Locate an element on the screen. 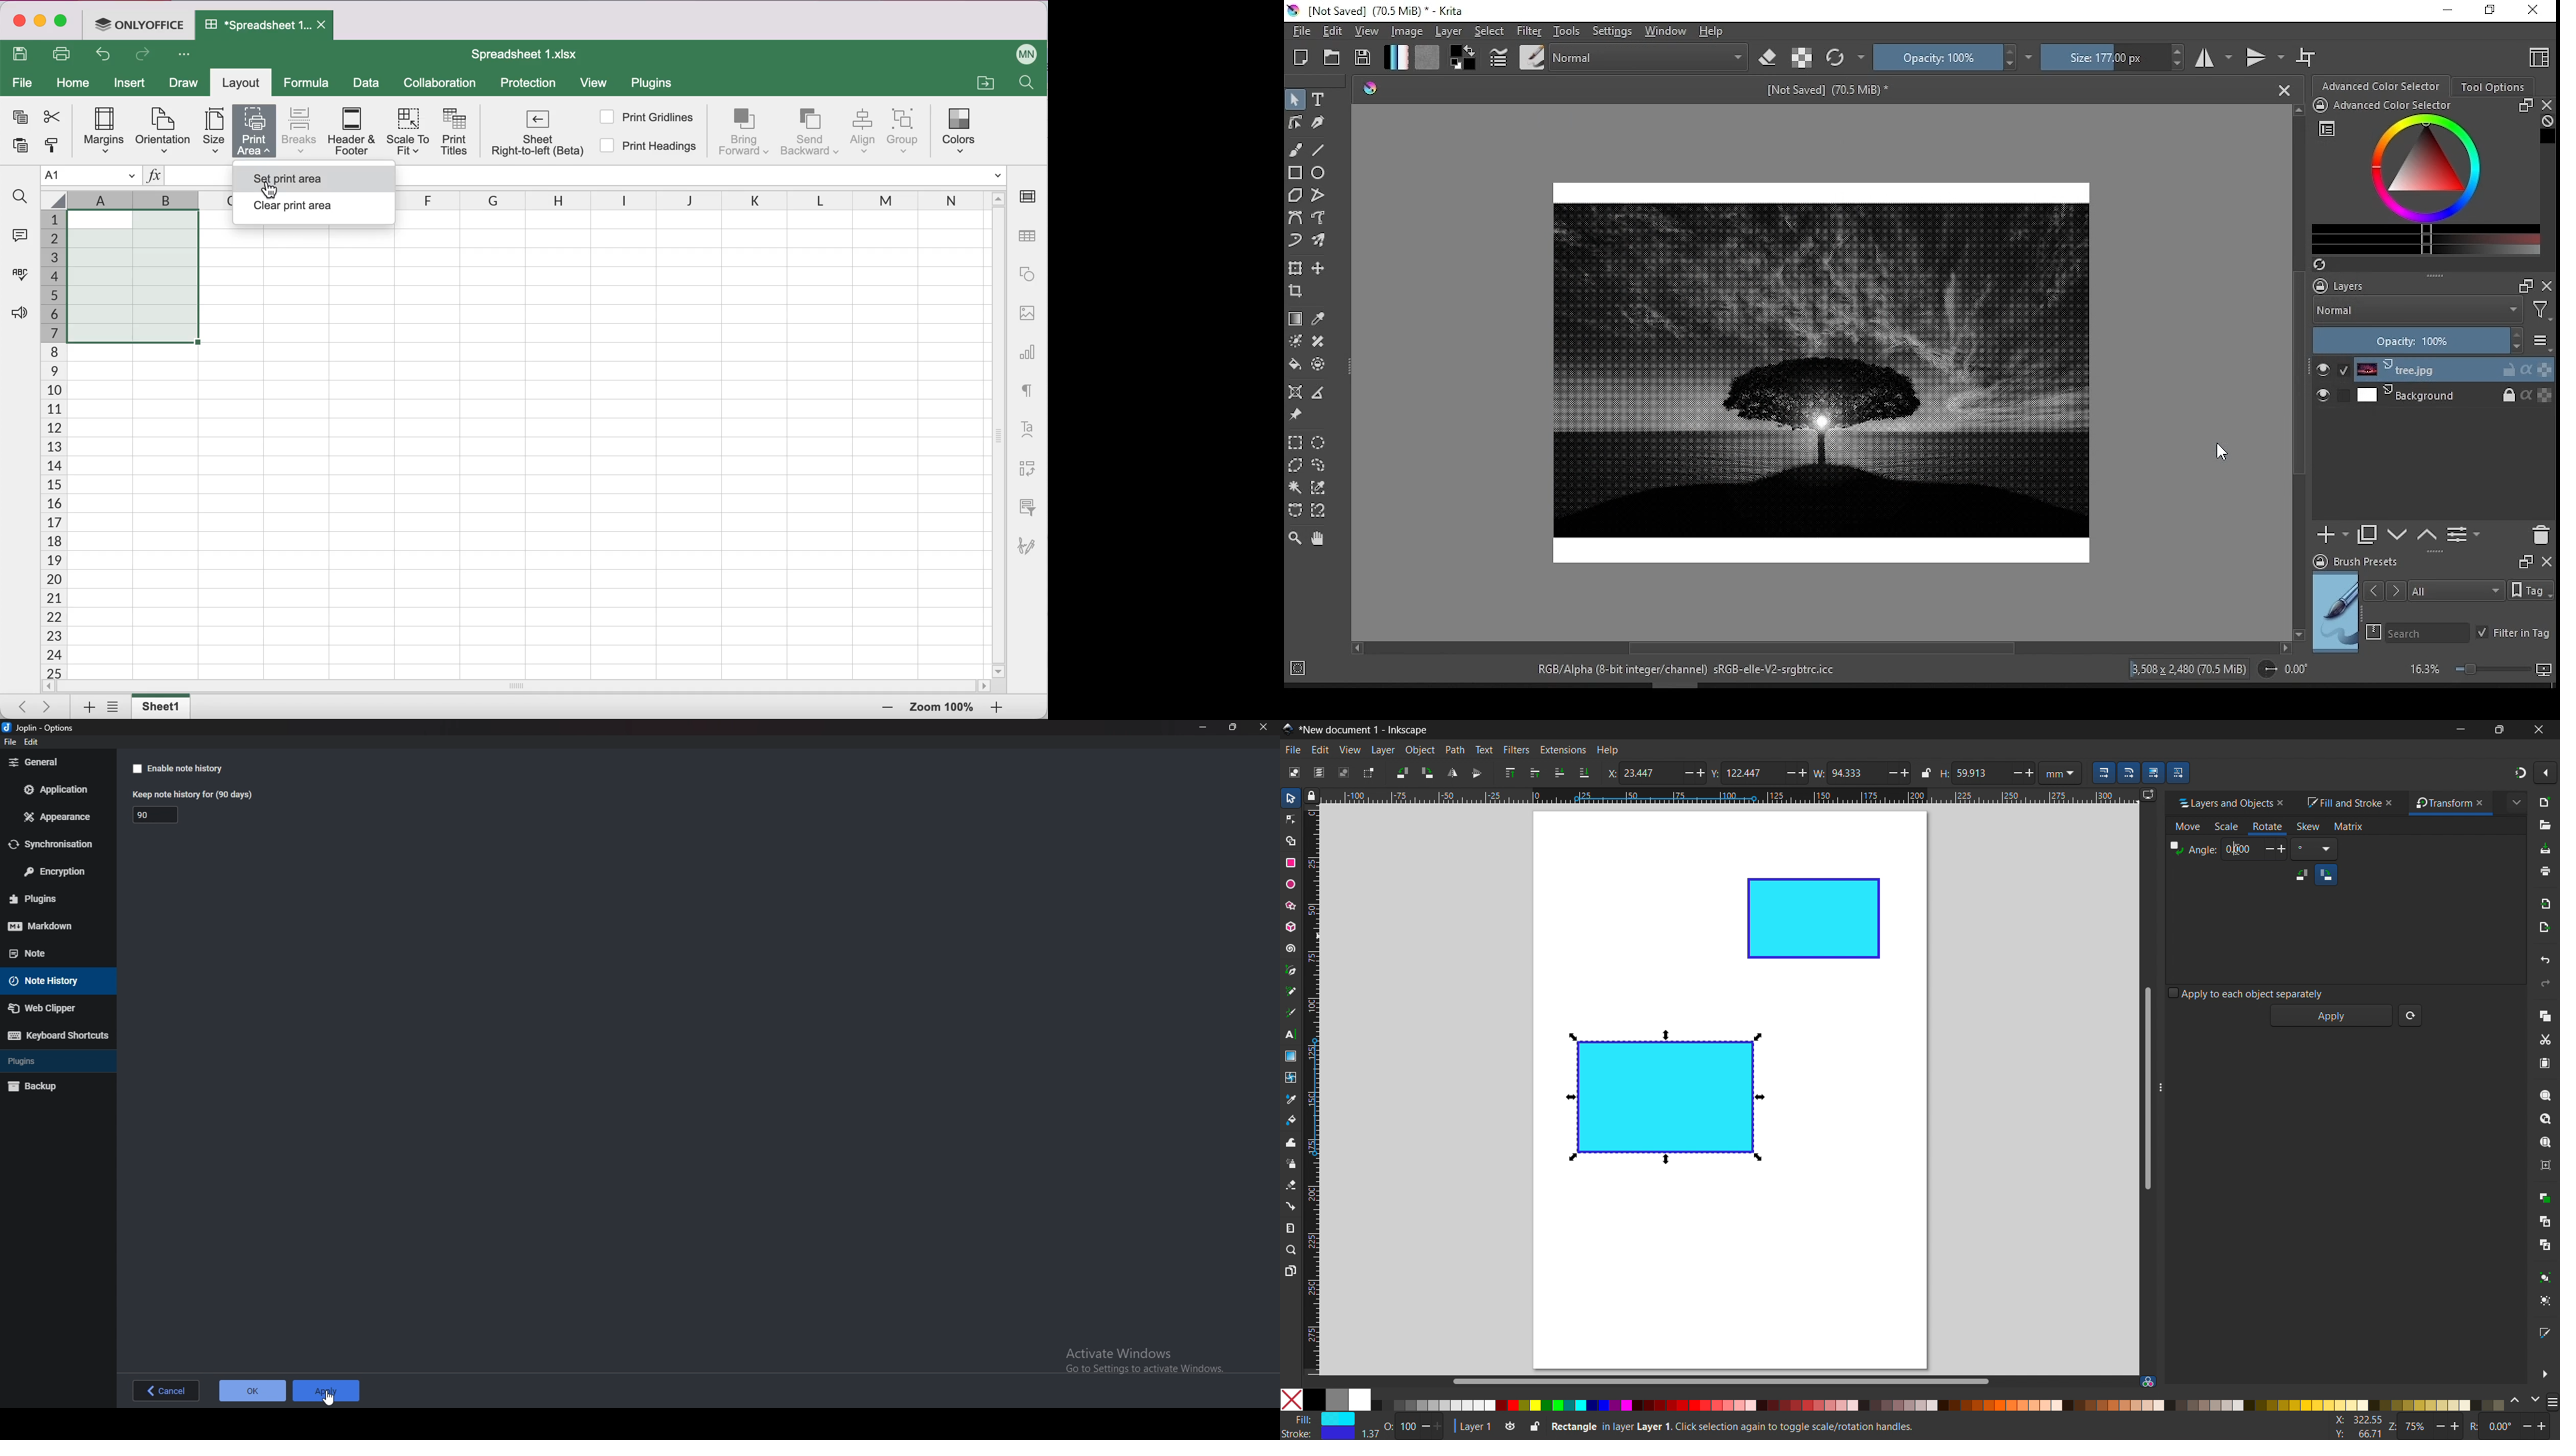 The height and width of the screenshot is (1456, 2576). freehand path tool is located at coordinates (1318, 216).